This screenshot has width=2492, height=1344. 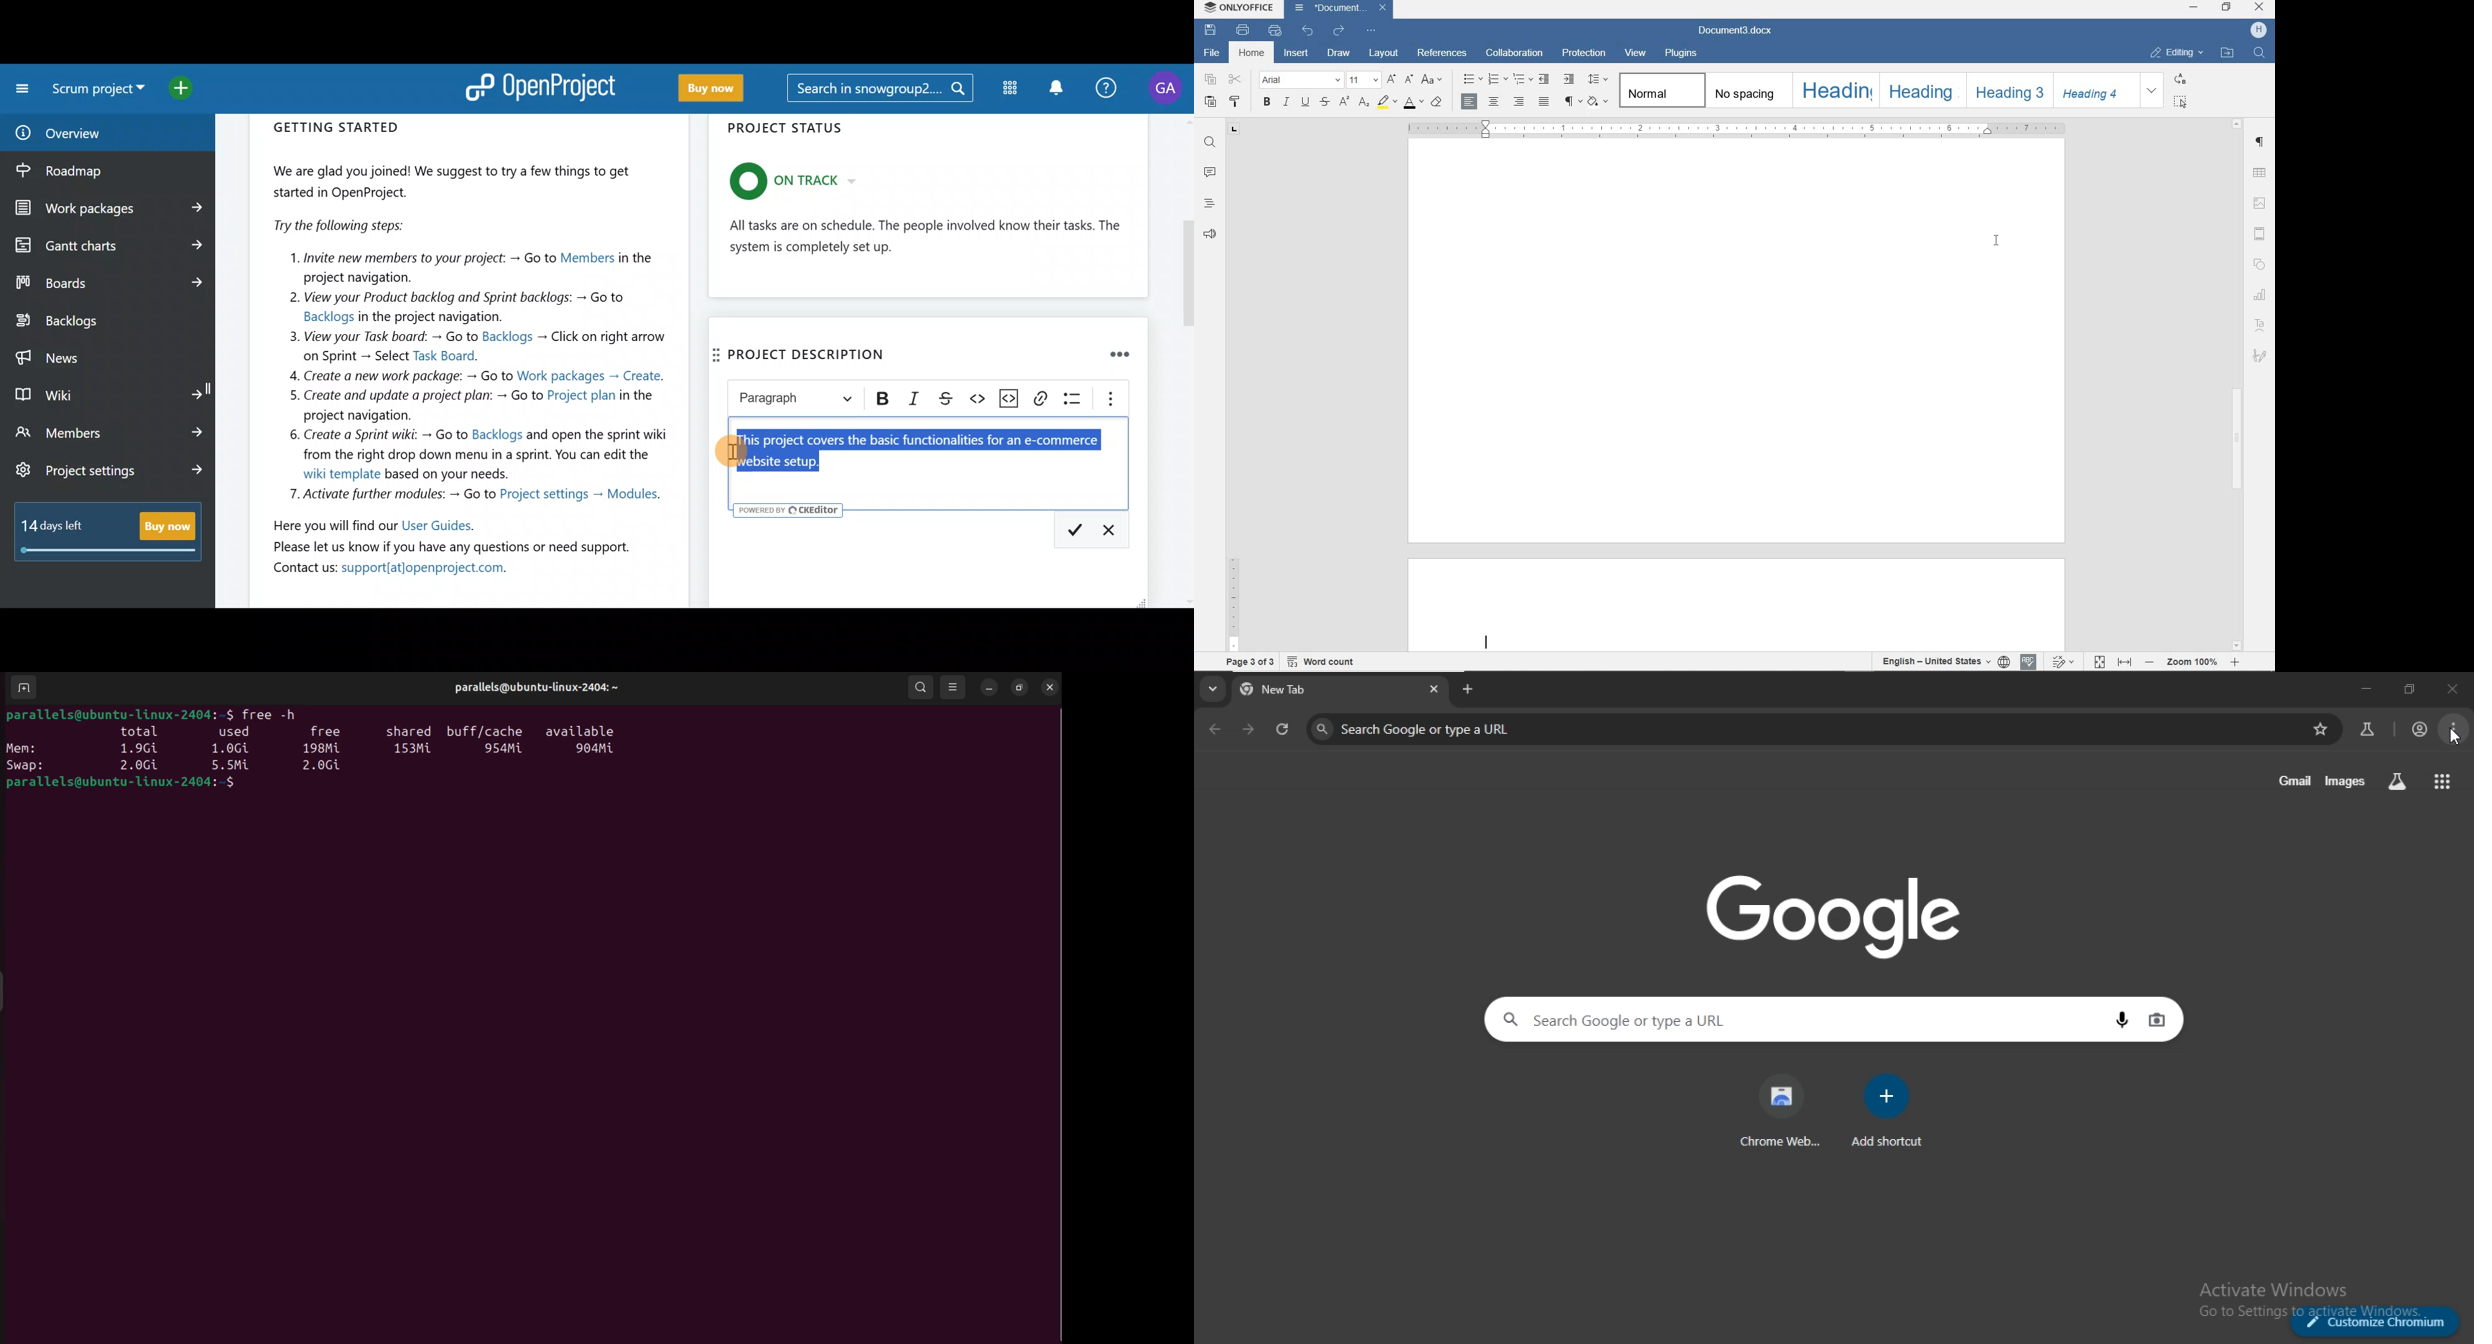 What do you see at coordinates (798, 401) in the screenshot?
I see `Heading` at bounding box center [798, 401].